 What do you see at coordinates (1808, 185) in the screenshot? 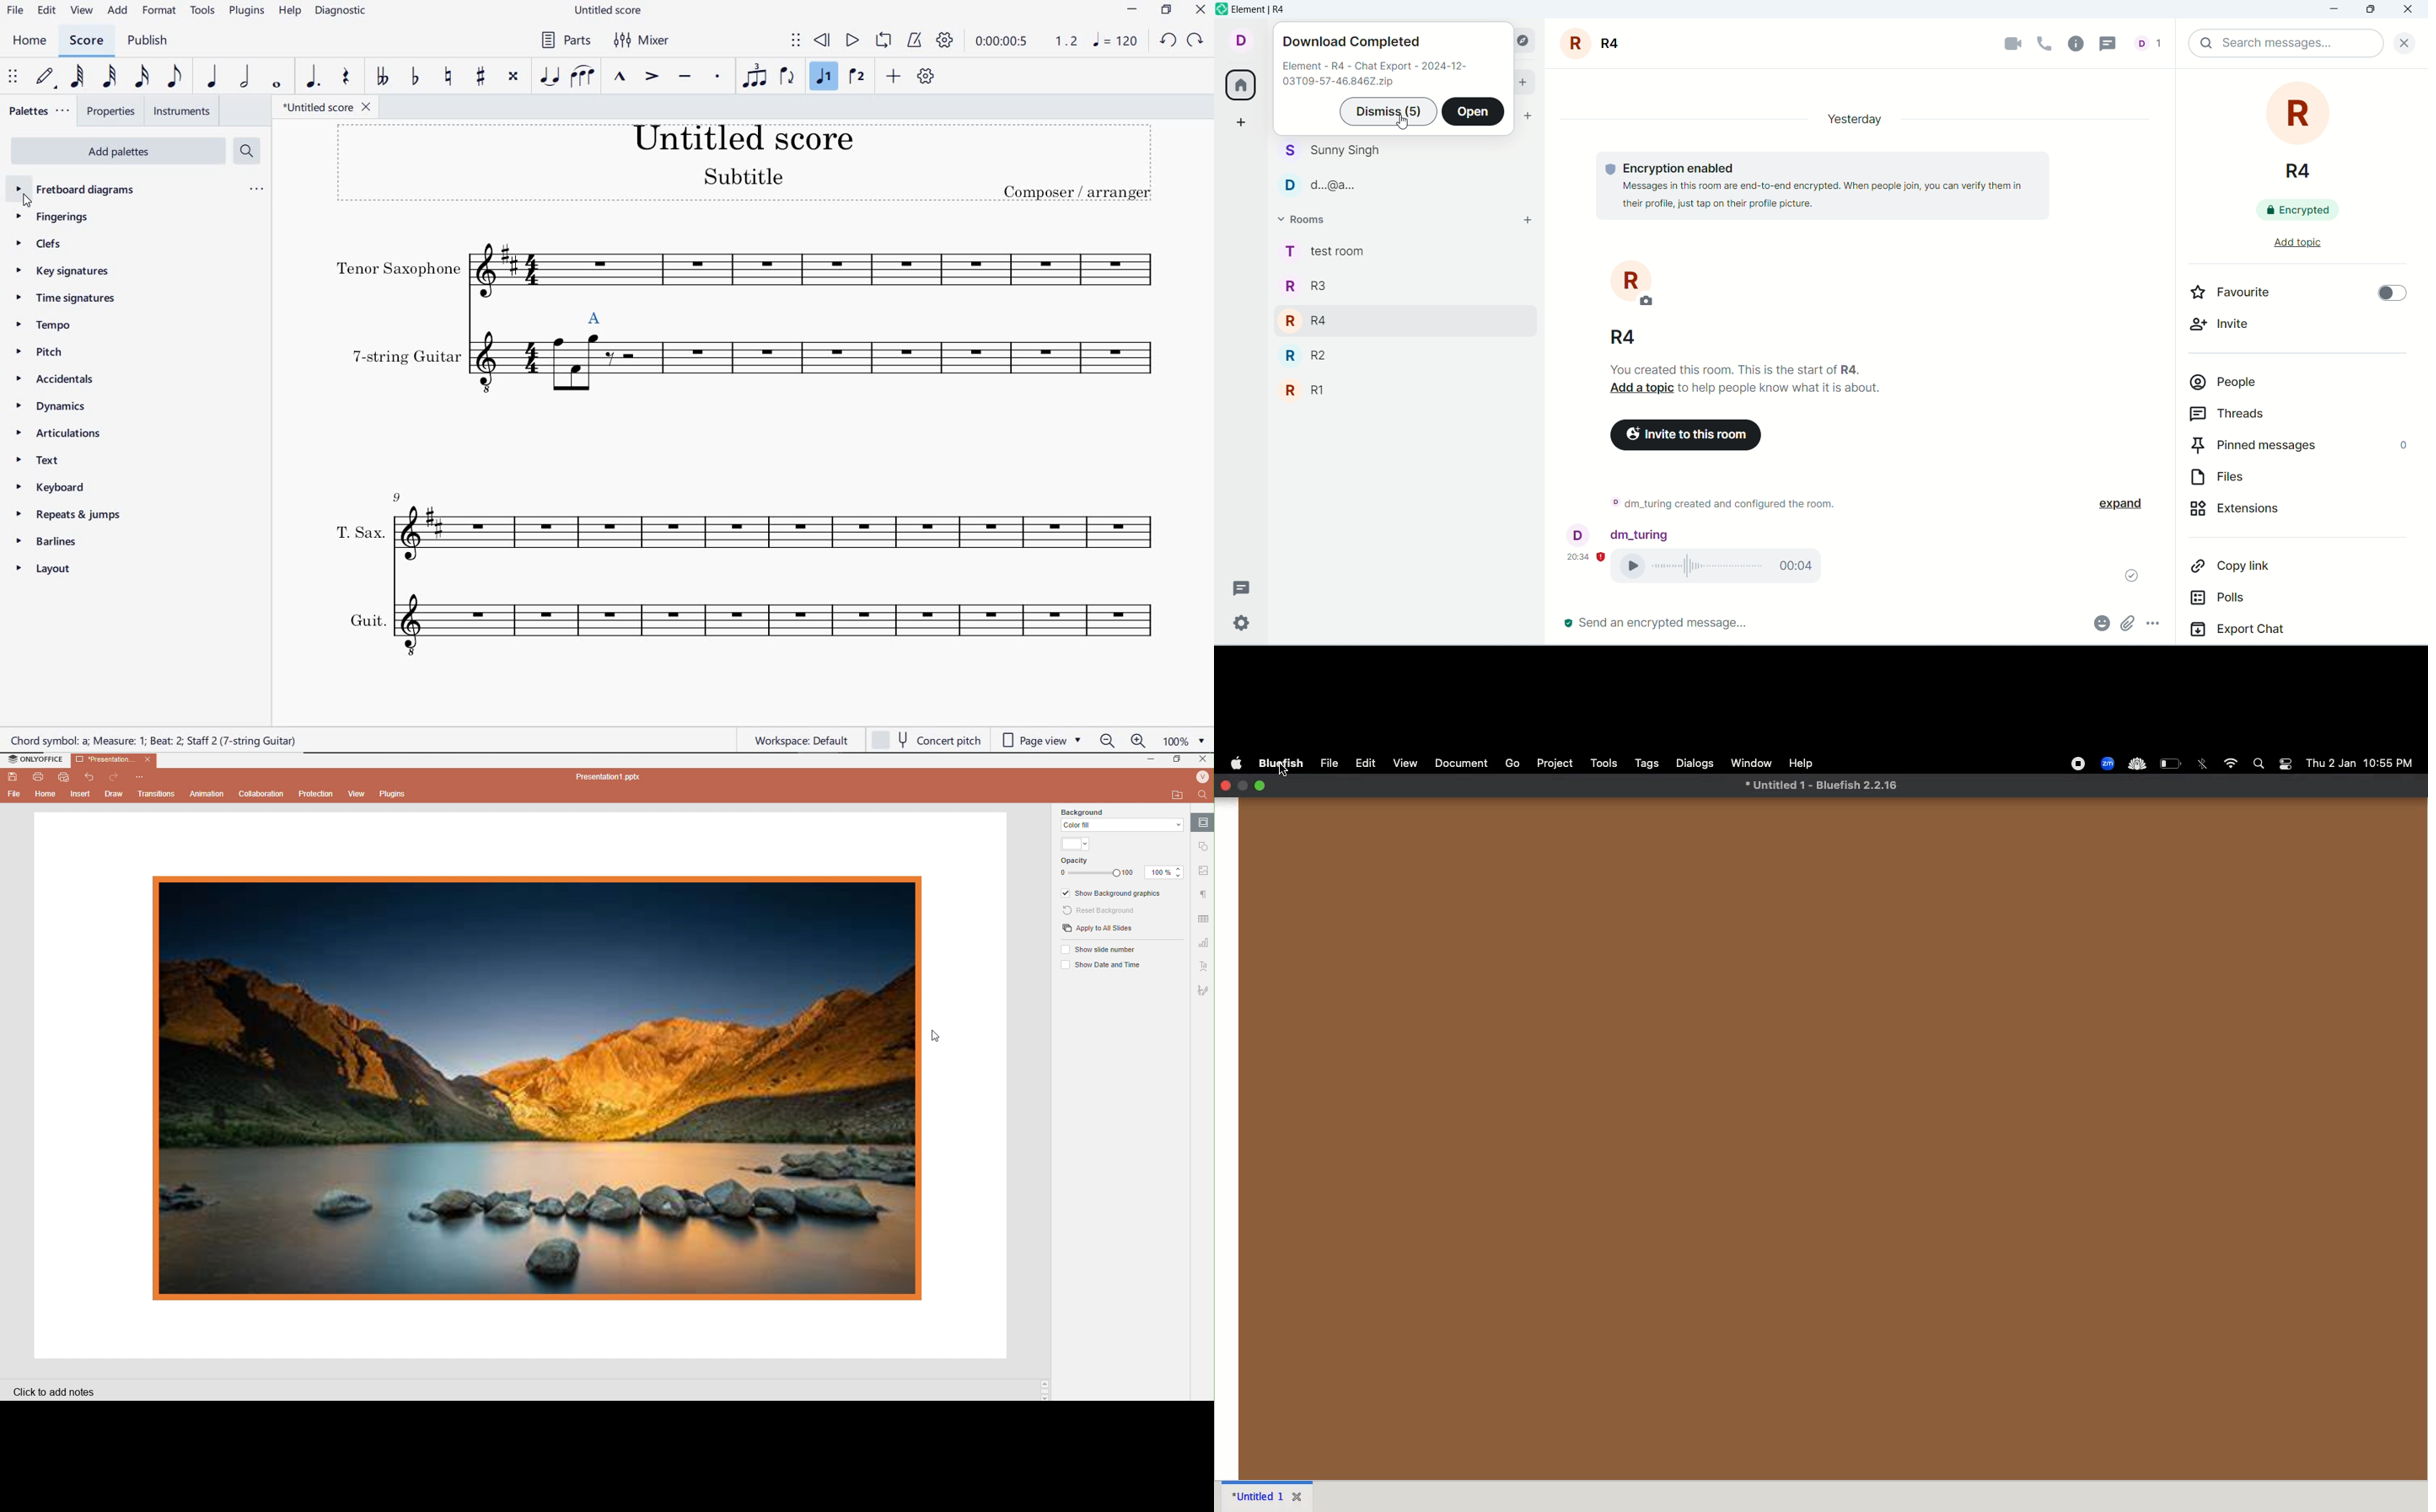
I see `text` at bounding box center [1808, 185].